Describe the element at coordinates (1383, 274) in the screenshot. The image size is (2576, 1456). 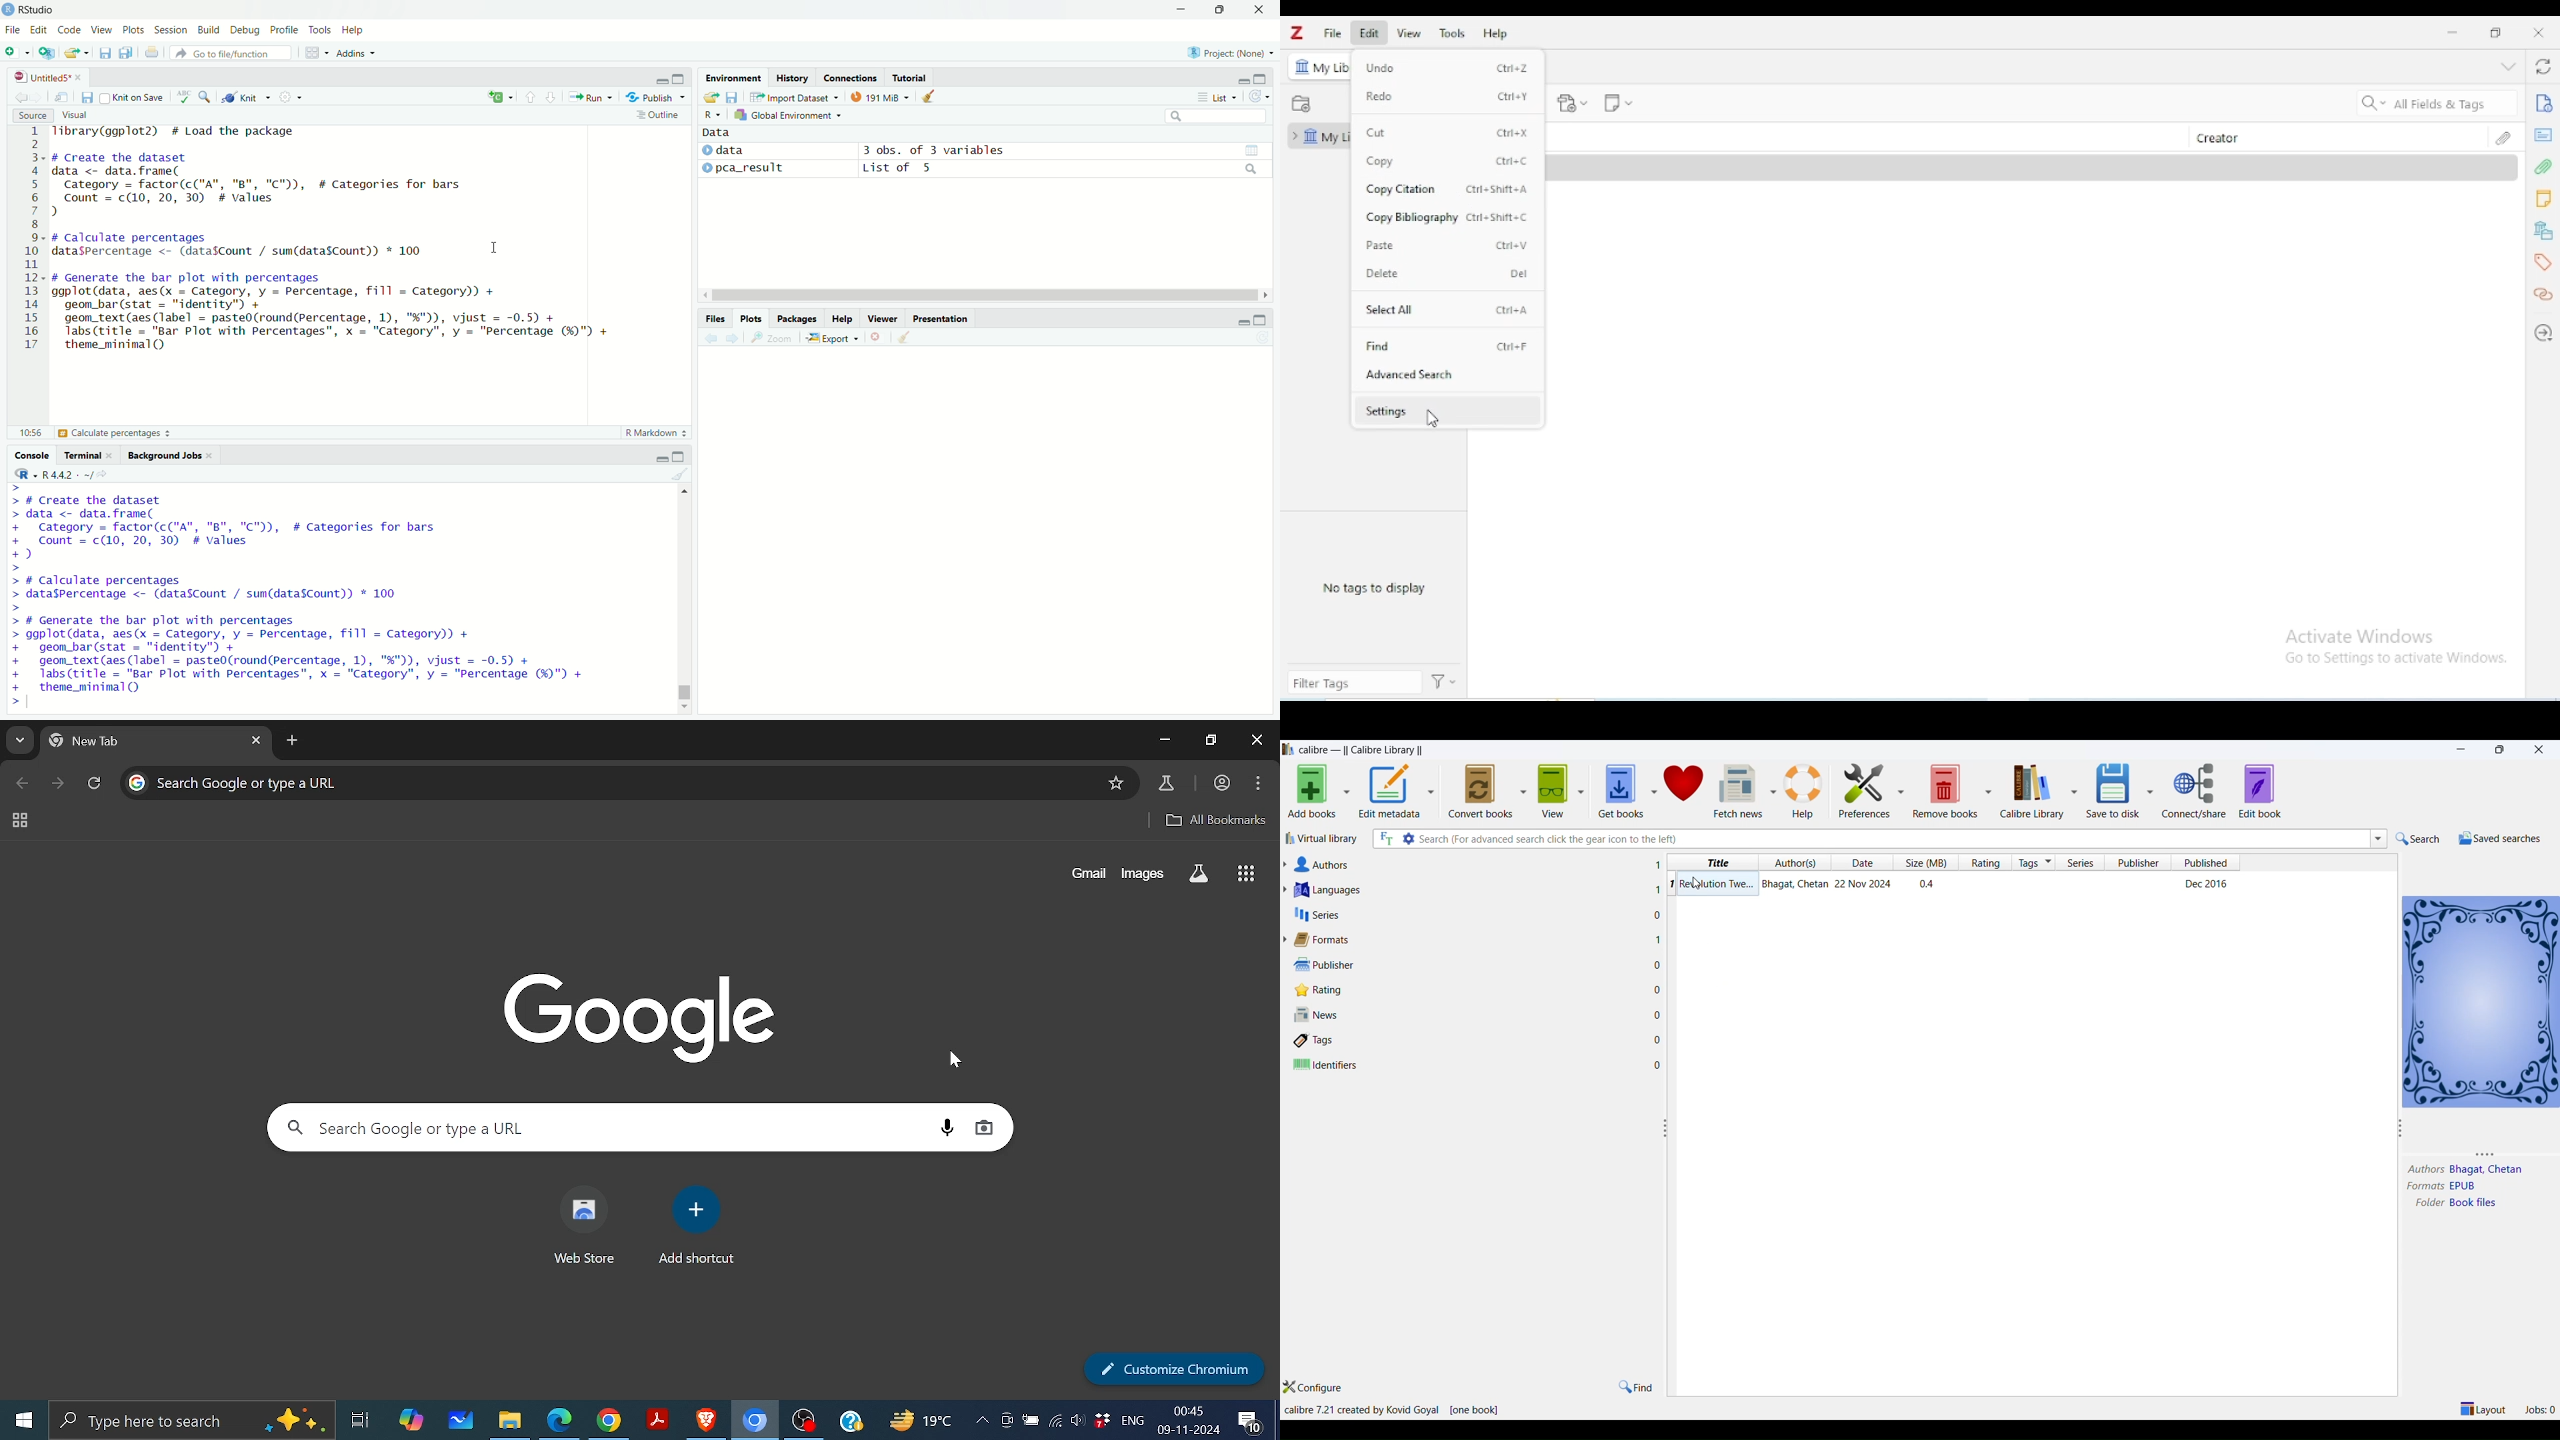
I see `delete` at that location.